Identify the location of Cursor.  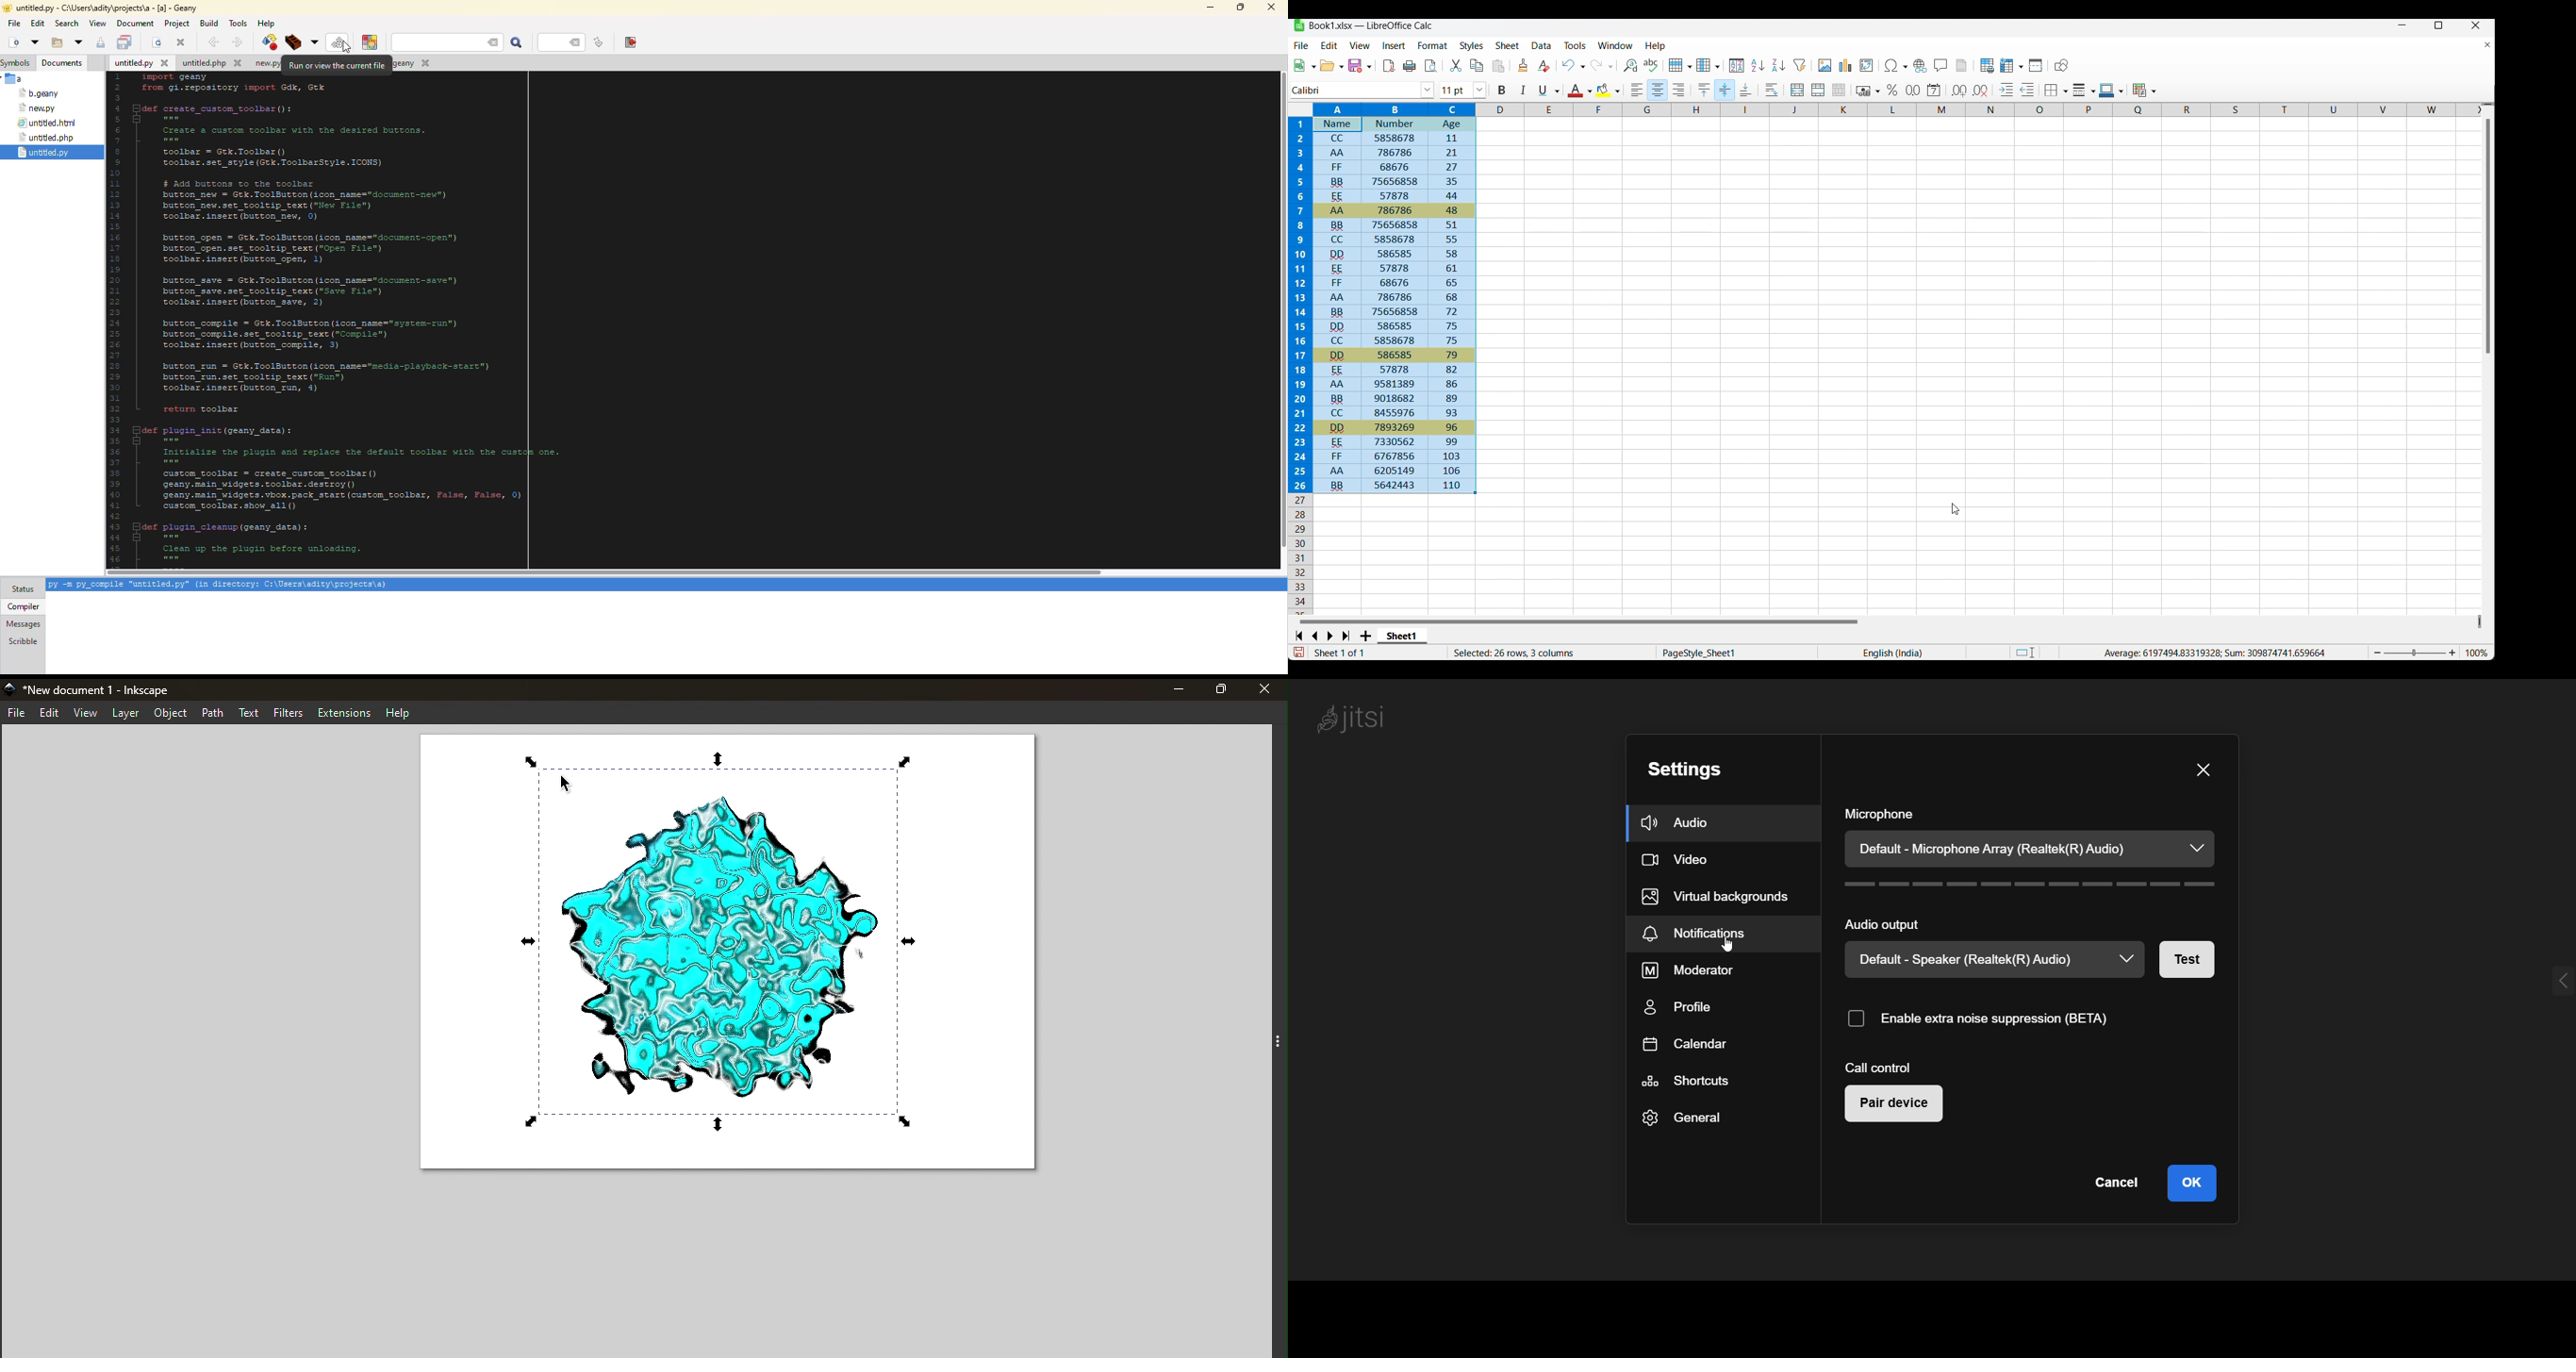
(562, 786).